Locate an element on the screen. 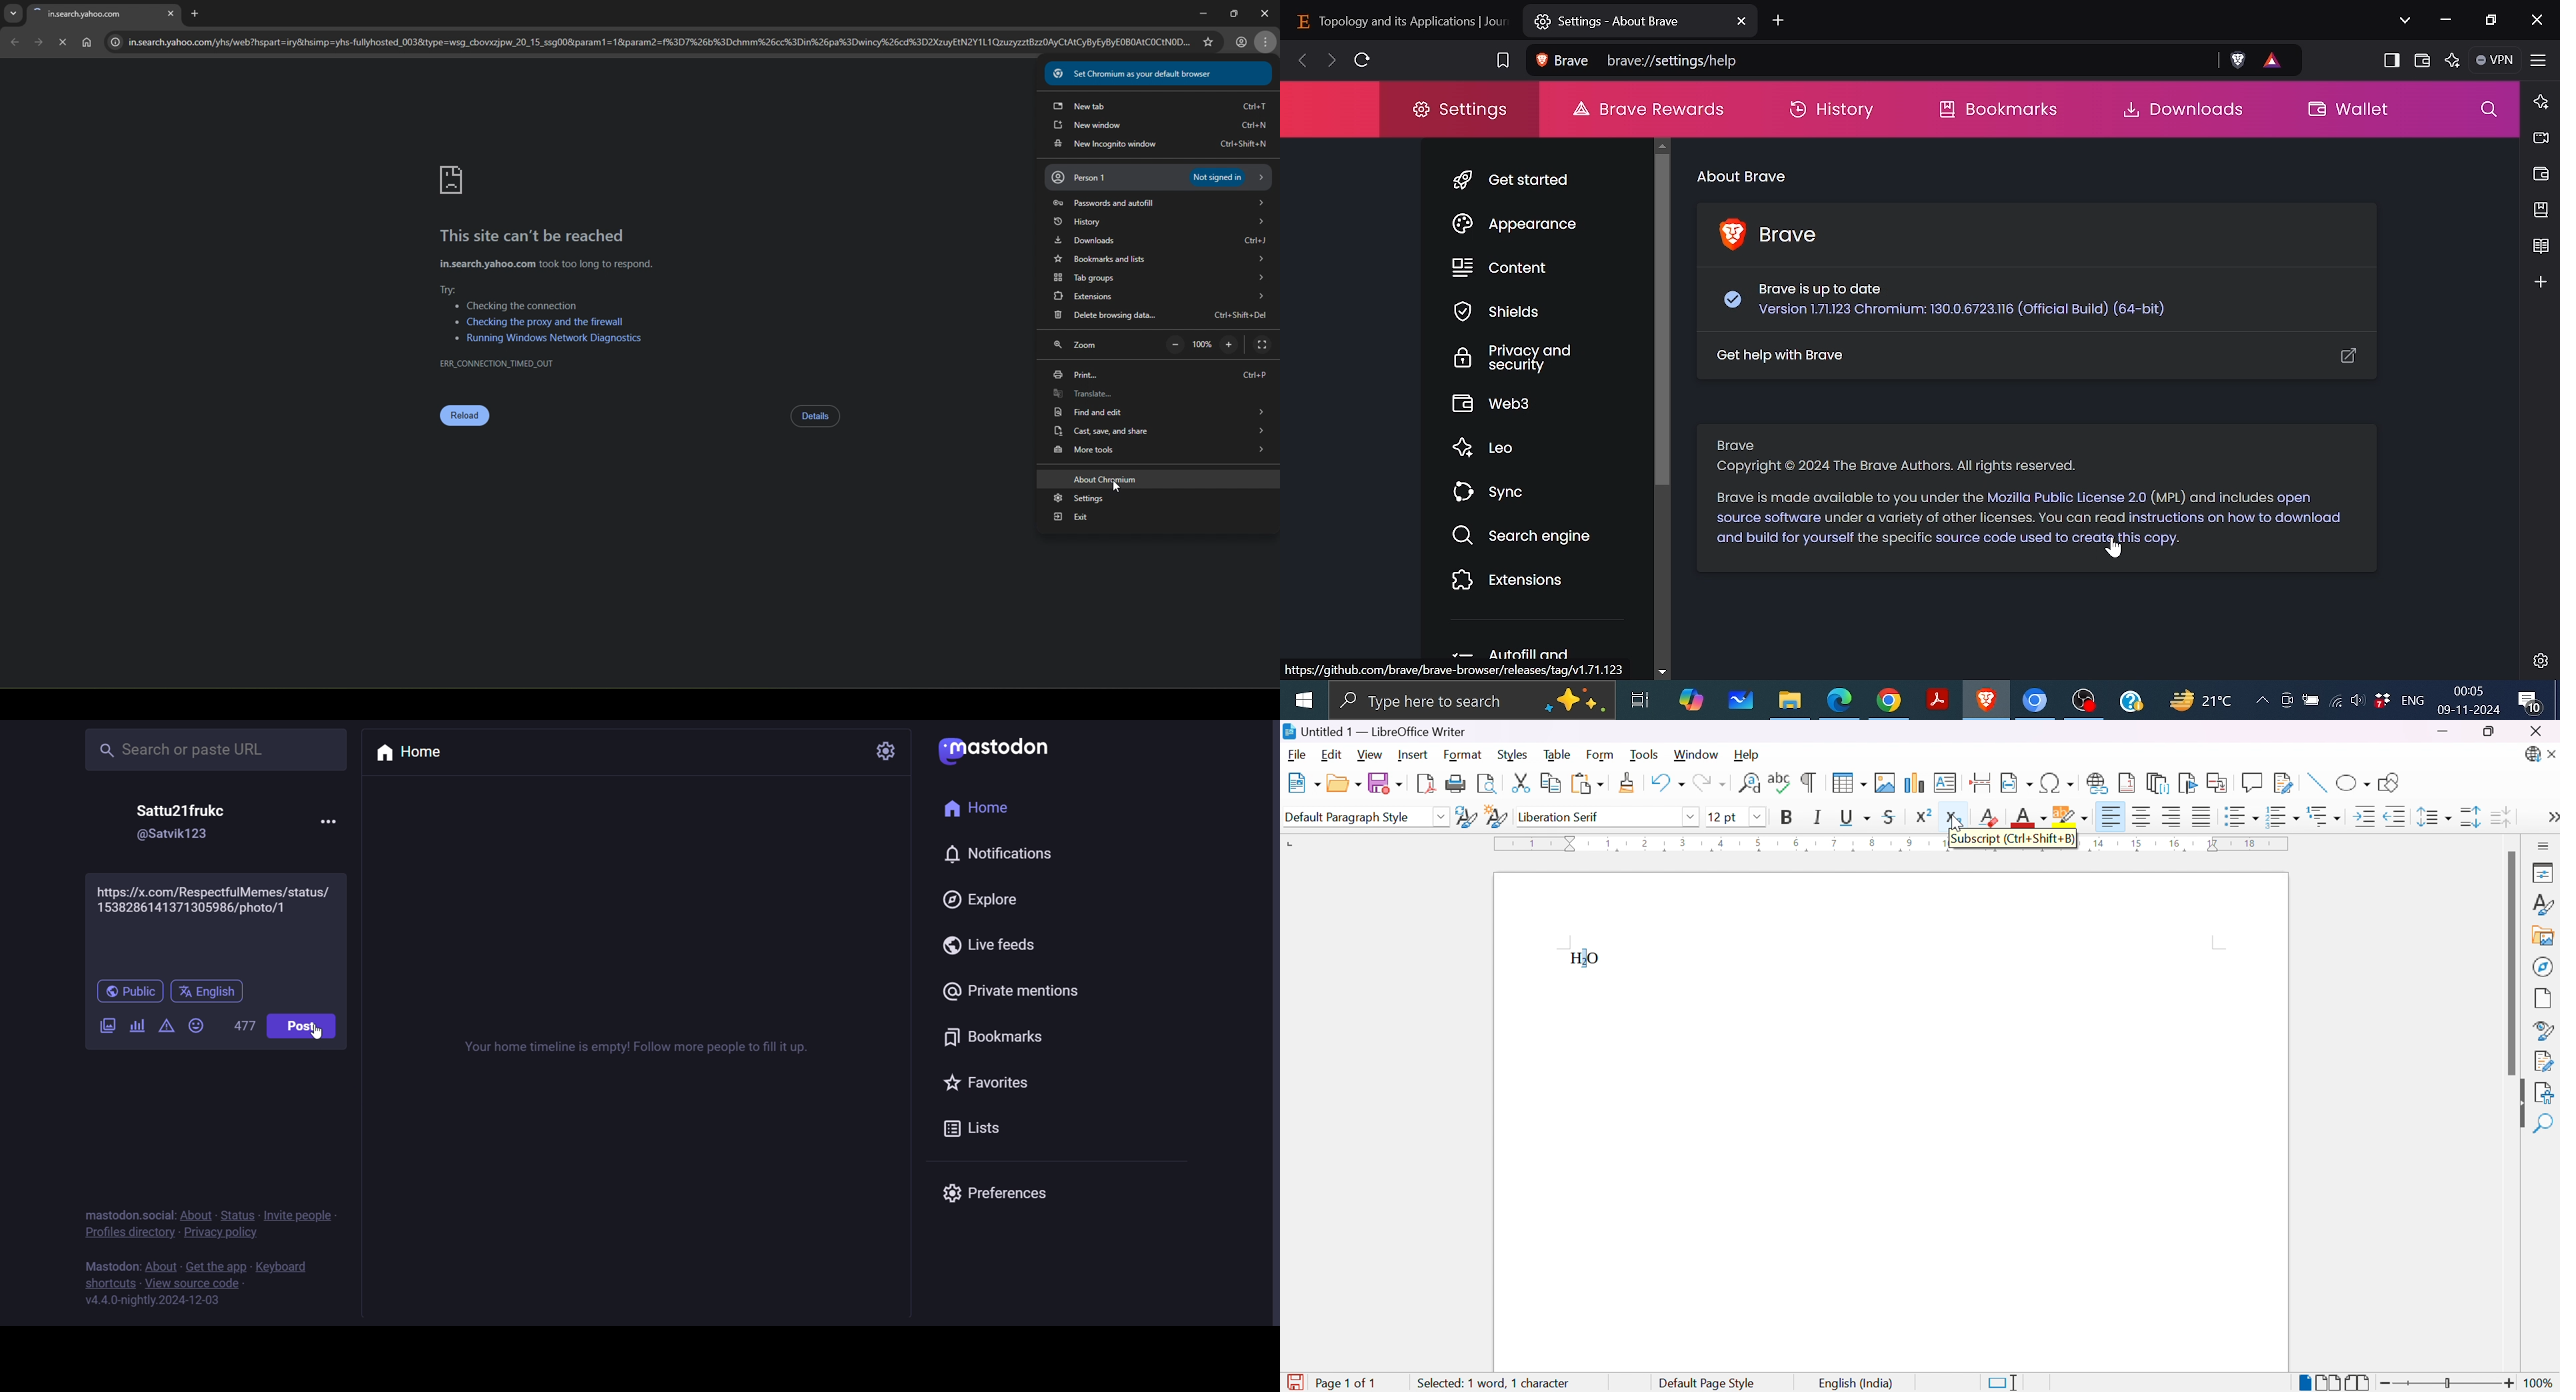 Image resolution: width=2576 pixels, height=1400 pixels. mouse pointer is located at coordinates (1115, 487).